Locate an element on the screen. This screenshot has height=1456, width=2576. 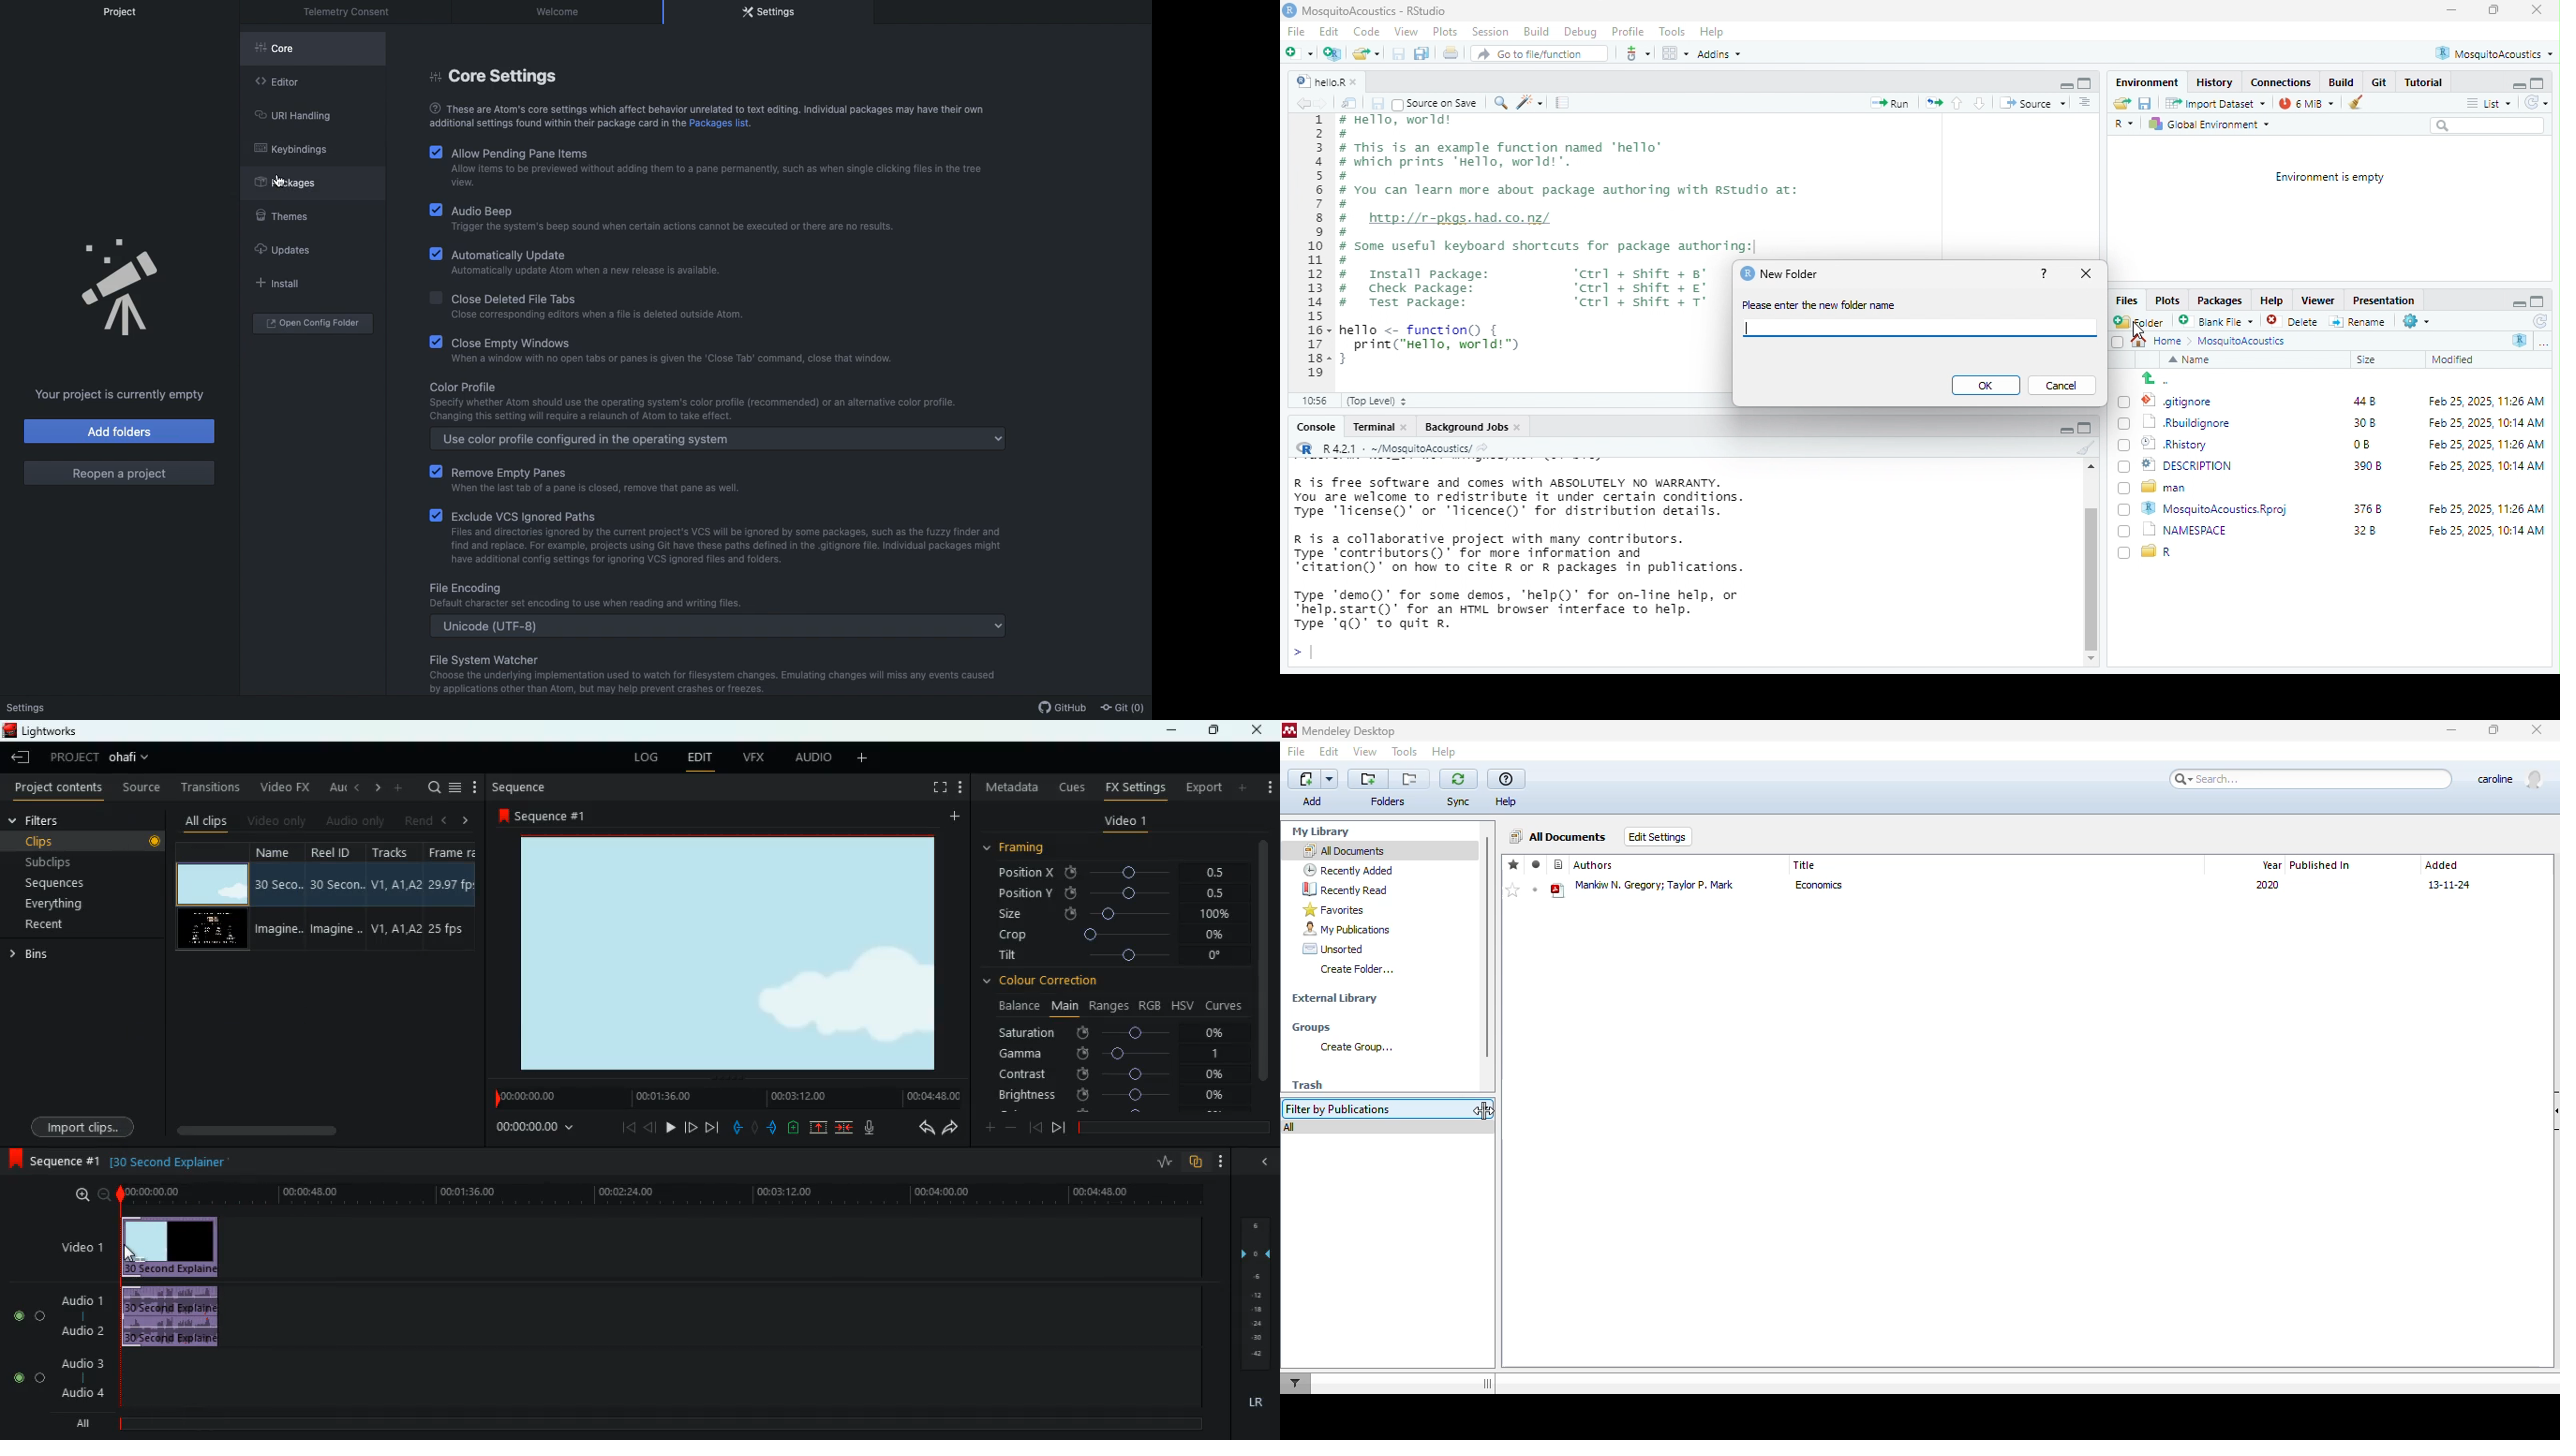
 Packages is located at coordinates (2221, 300).